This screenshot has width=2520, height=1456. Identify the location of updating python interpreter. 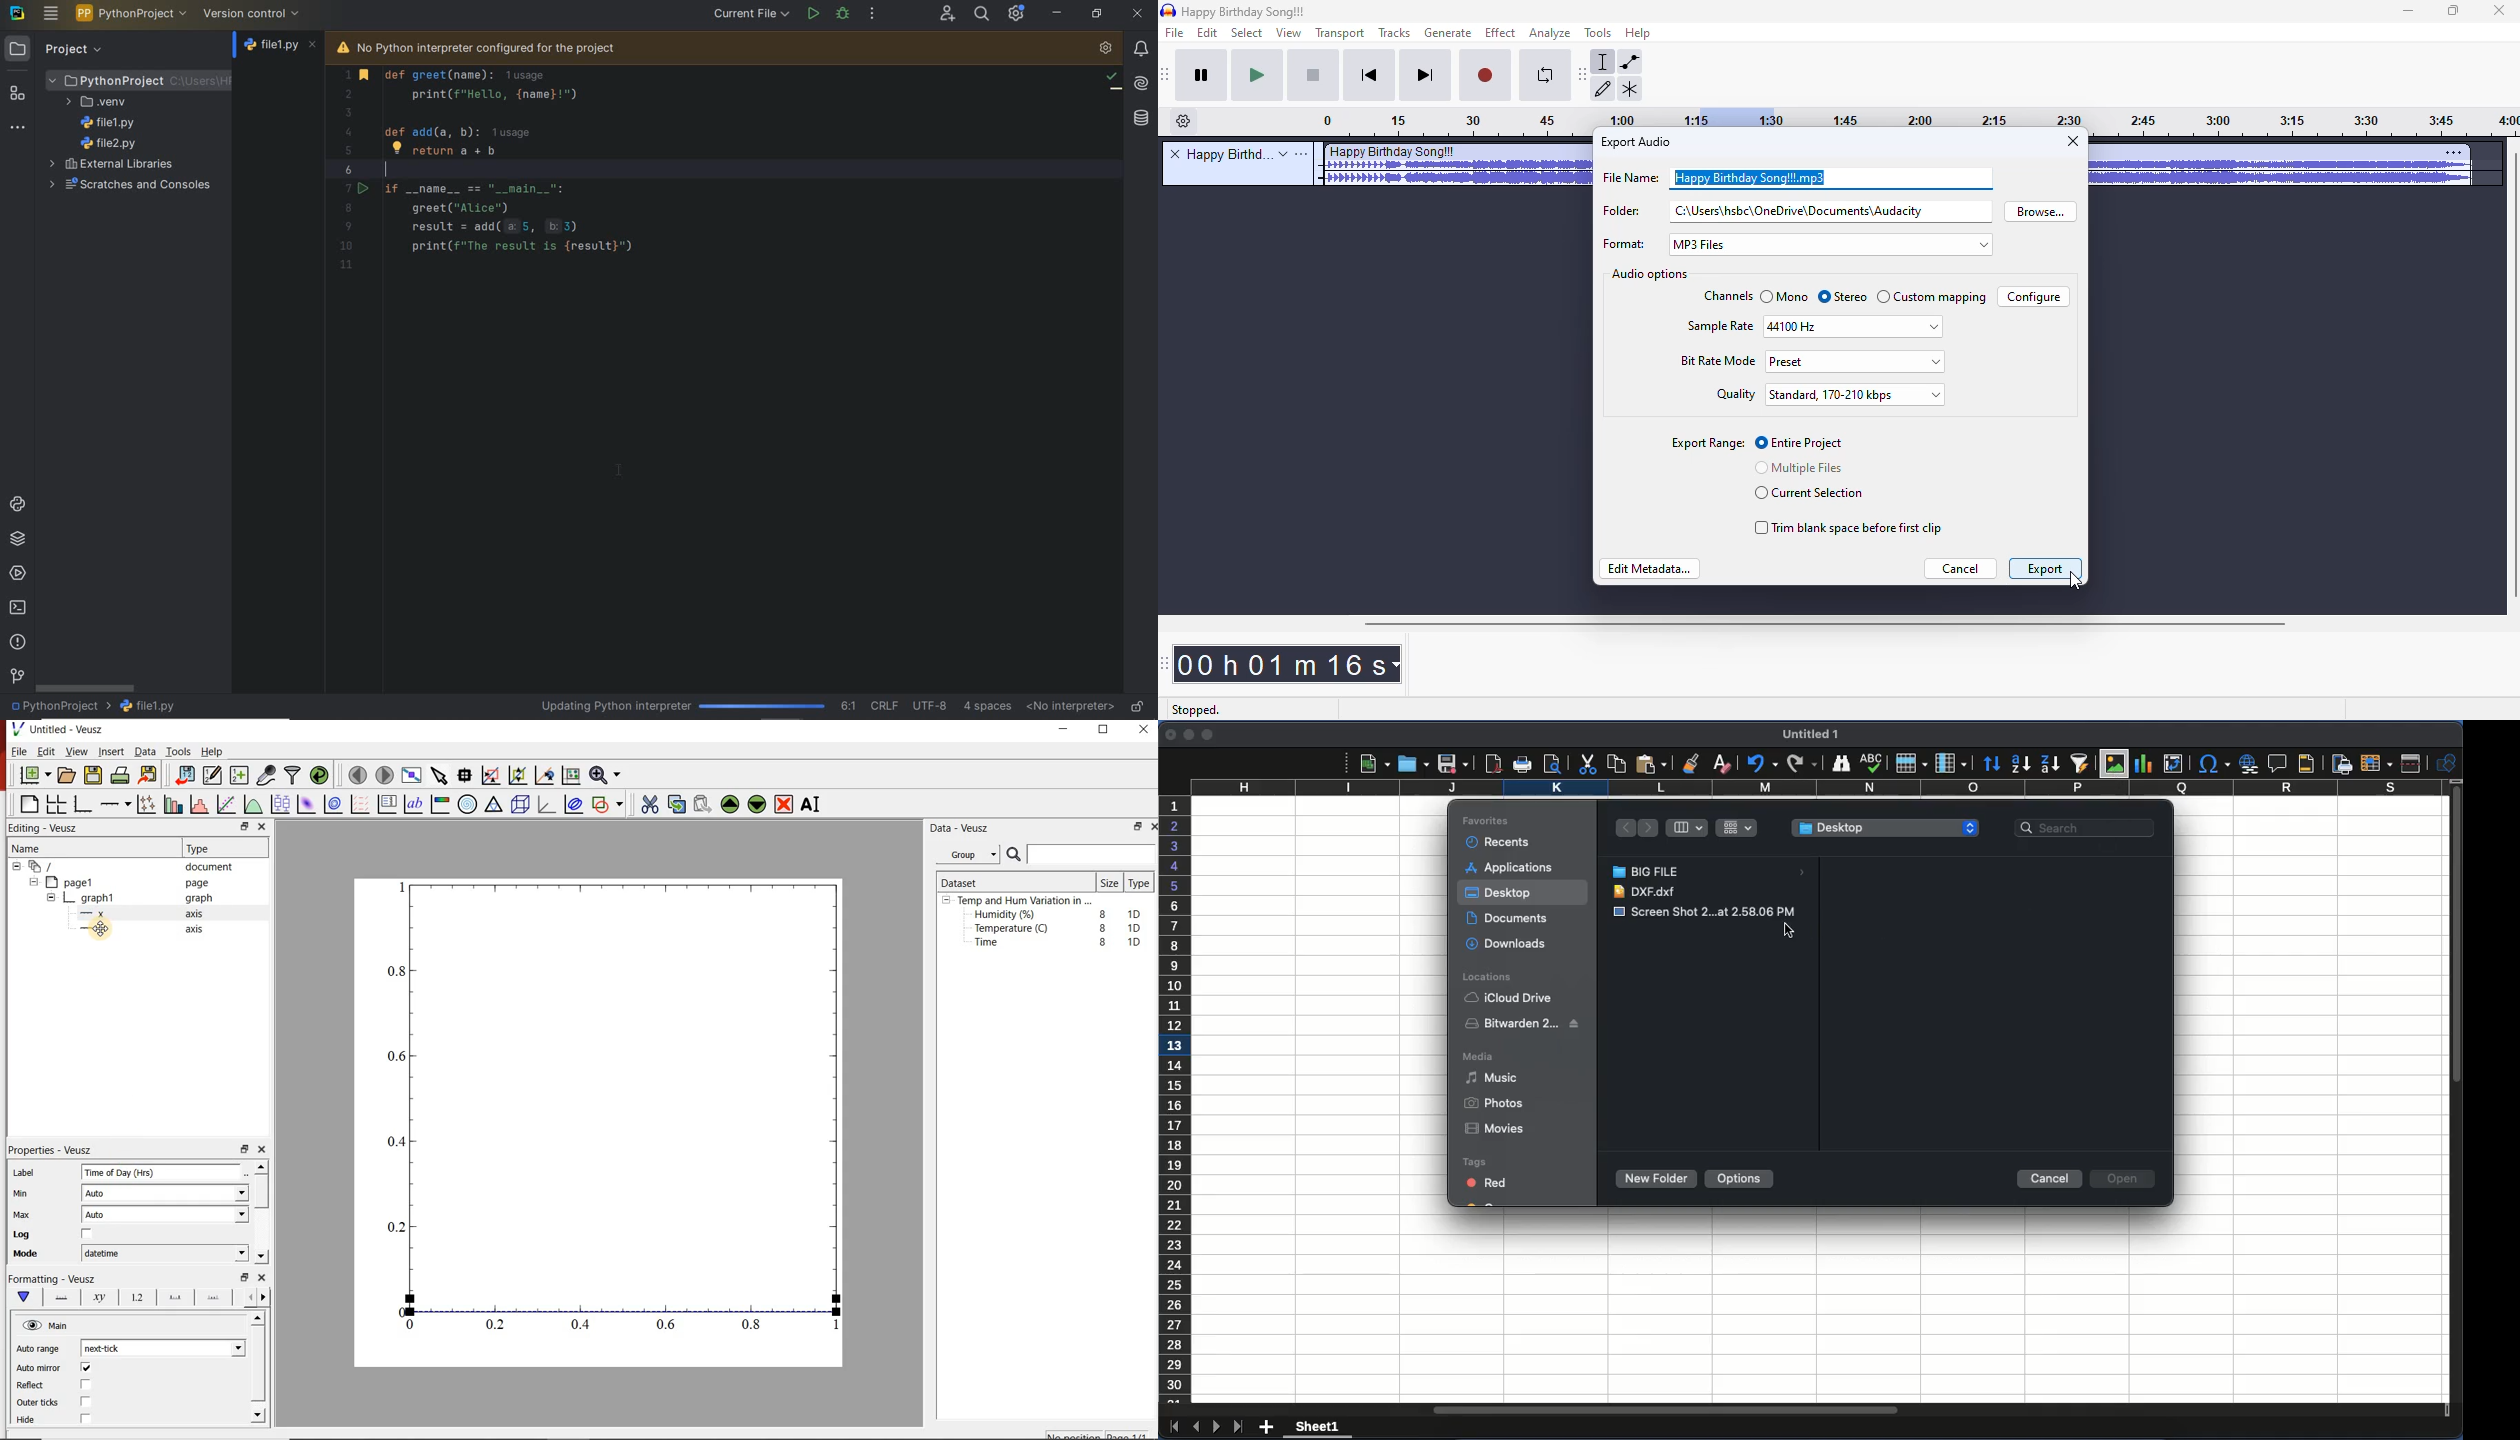
(679, 705).